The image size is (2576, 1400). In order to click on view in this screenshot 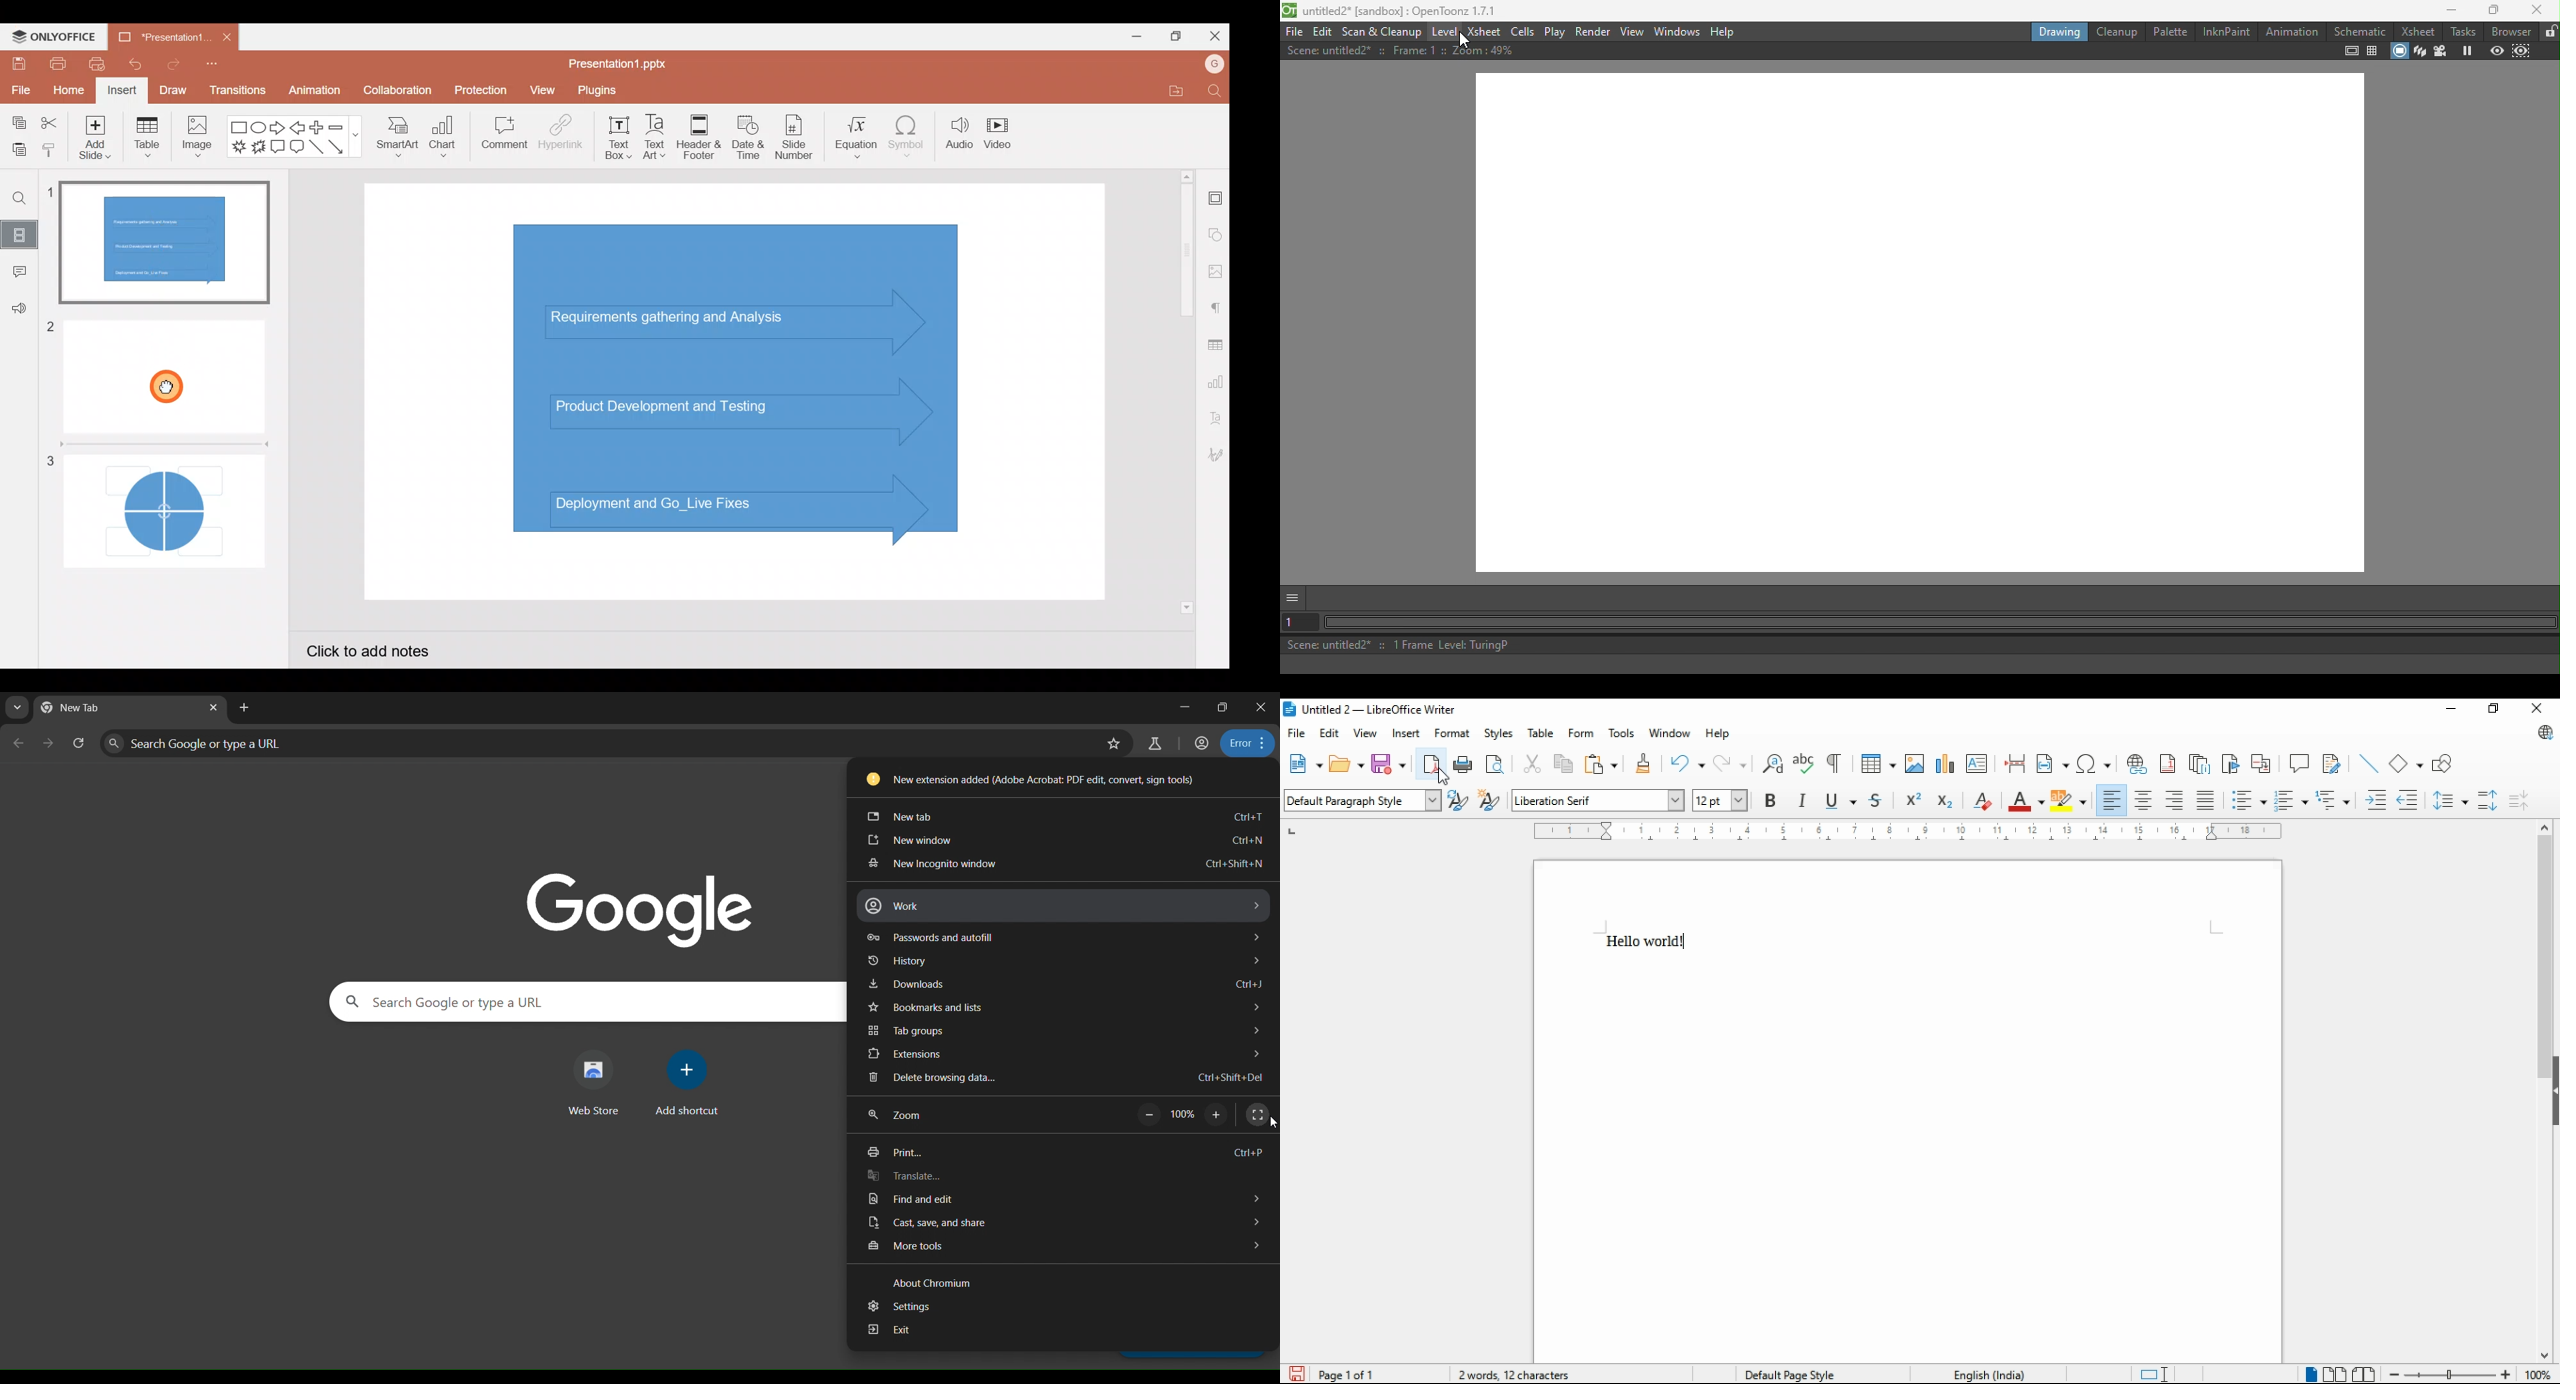, I will do `click(1366, 732)`.